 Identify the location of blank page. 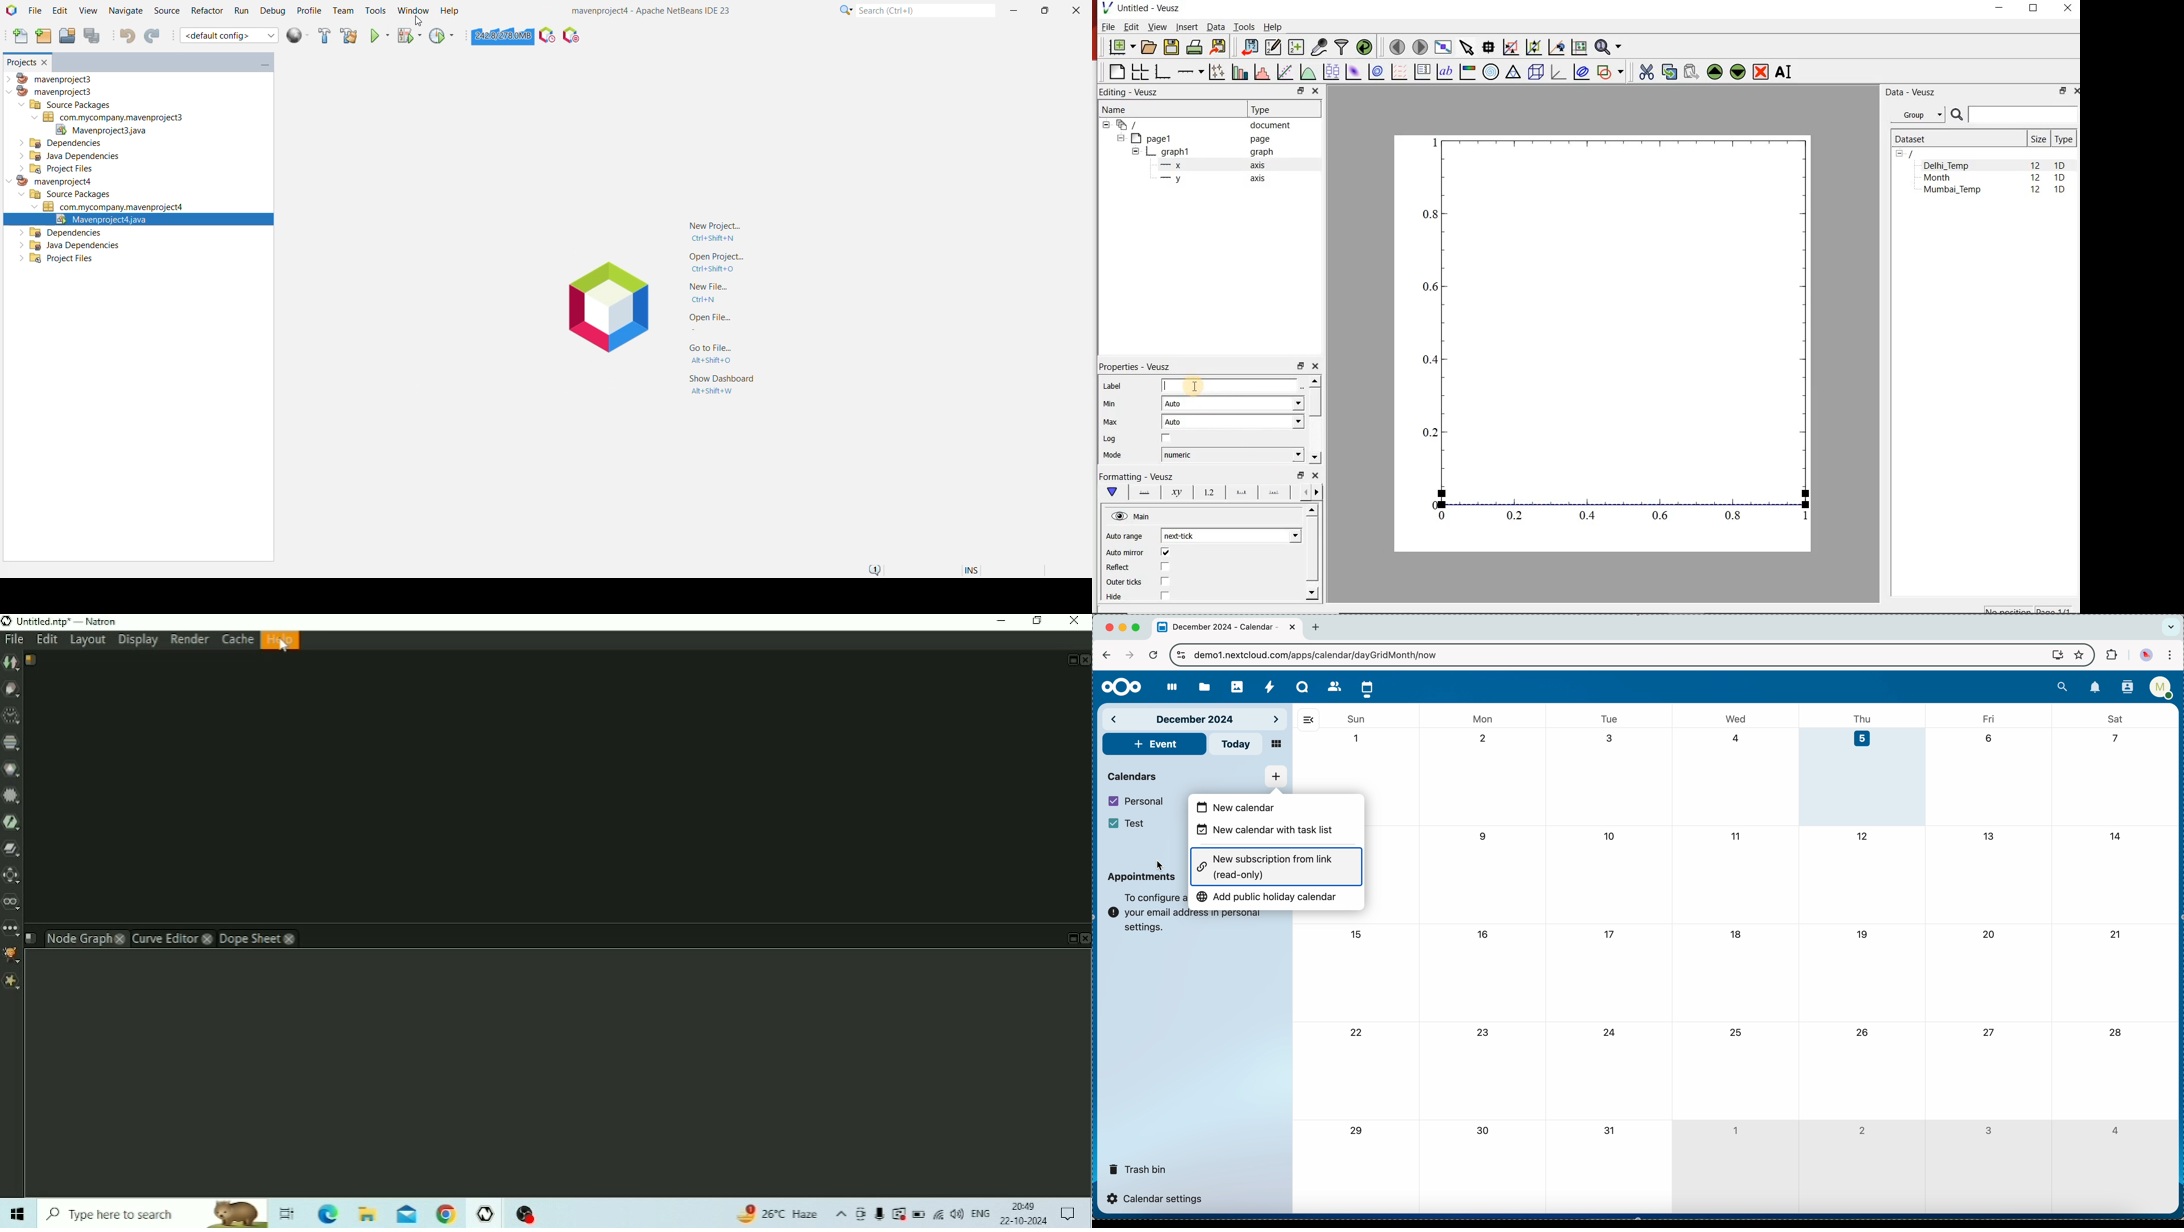
(1114, 72).